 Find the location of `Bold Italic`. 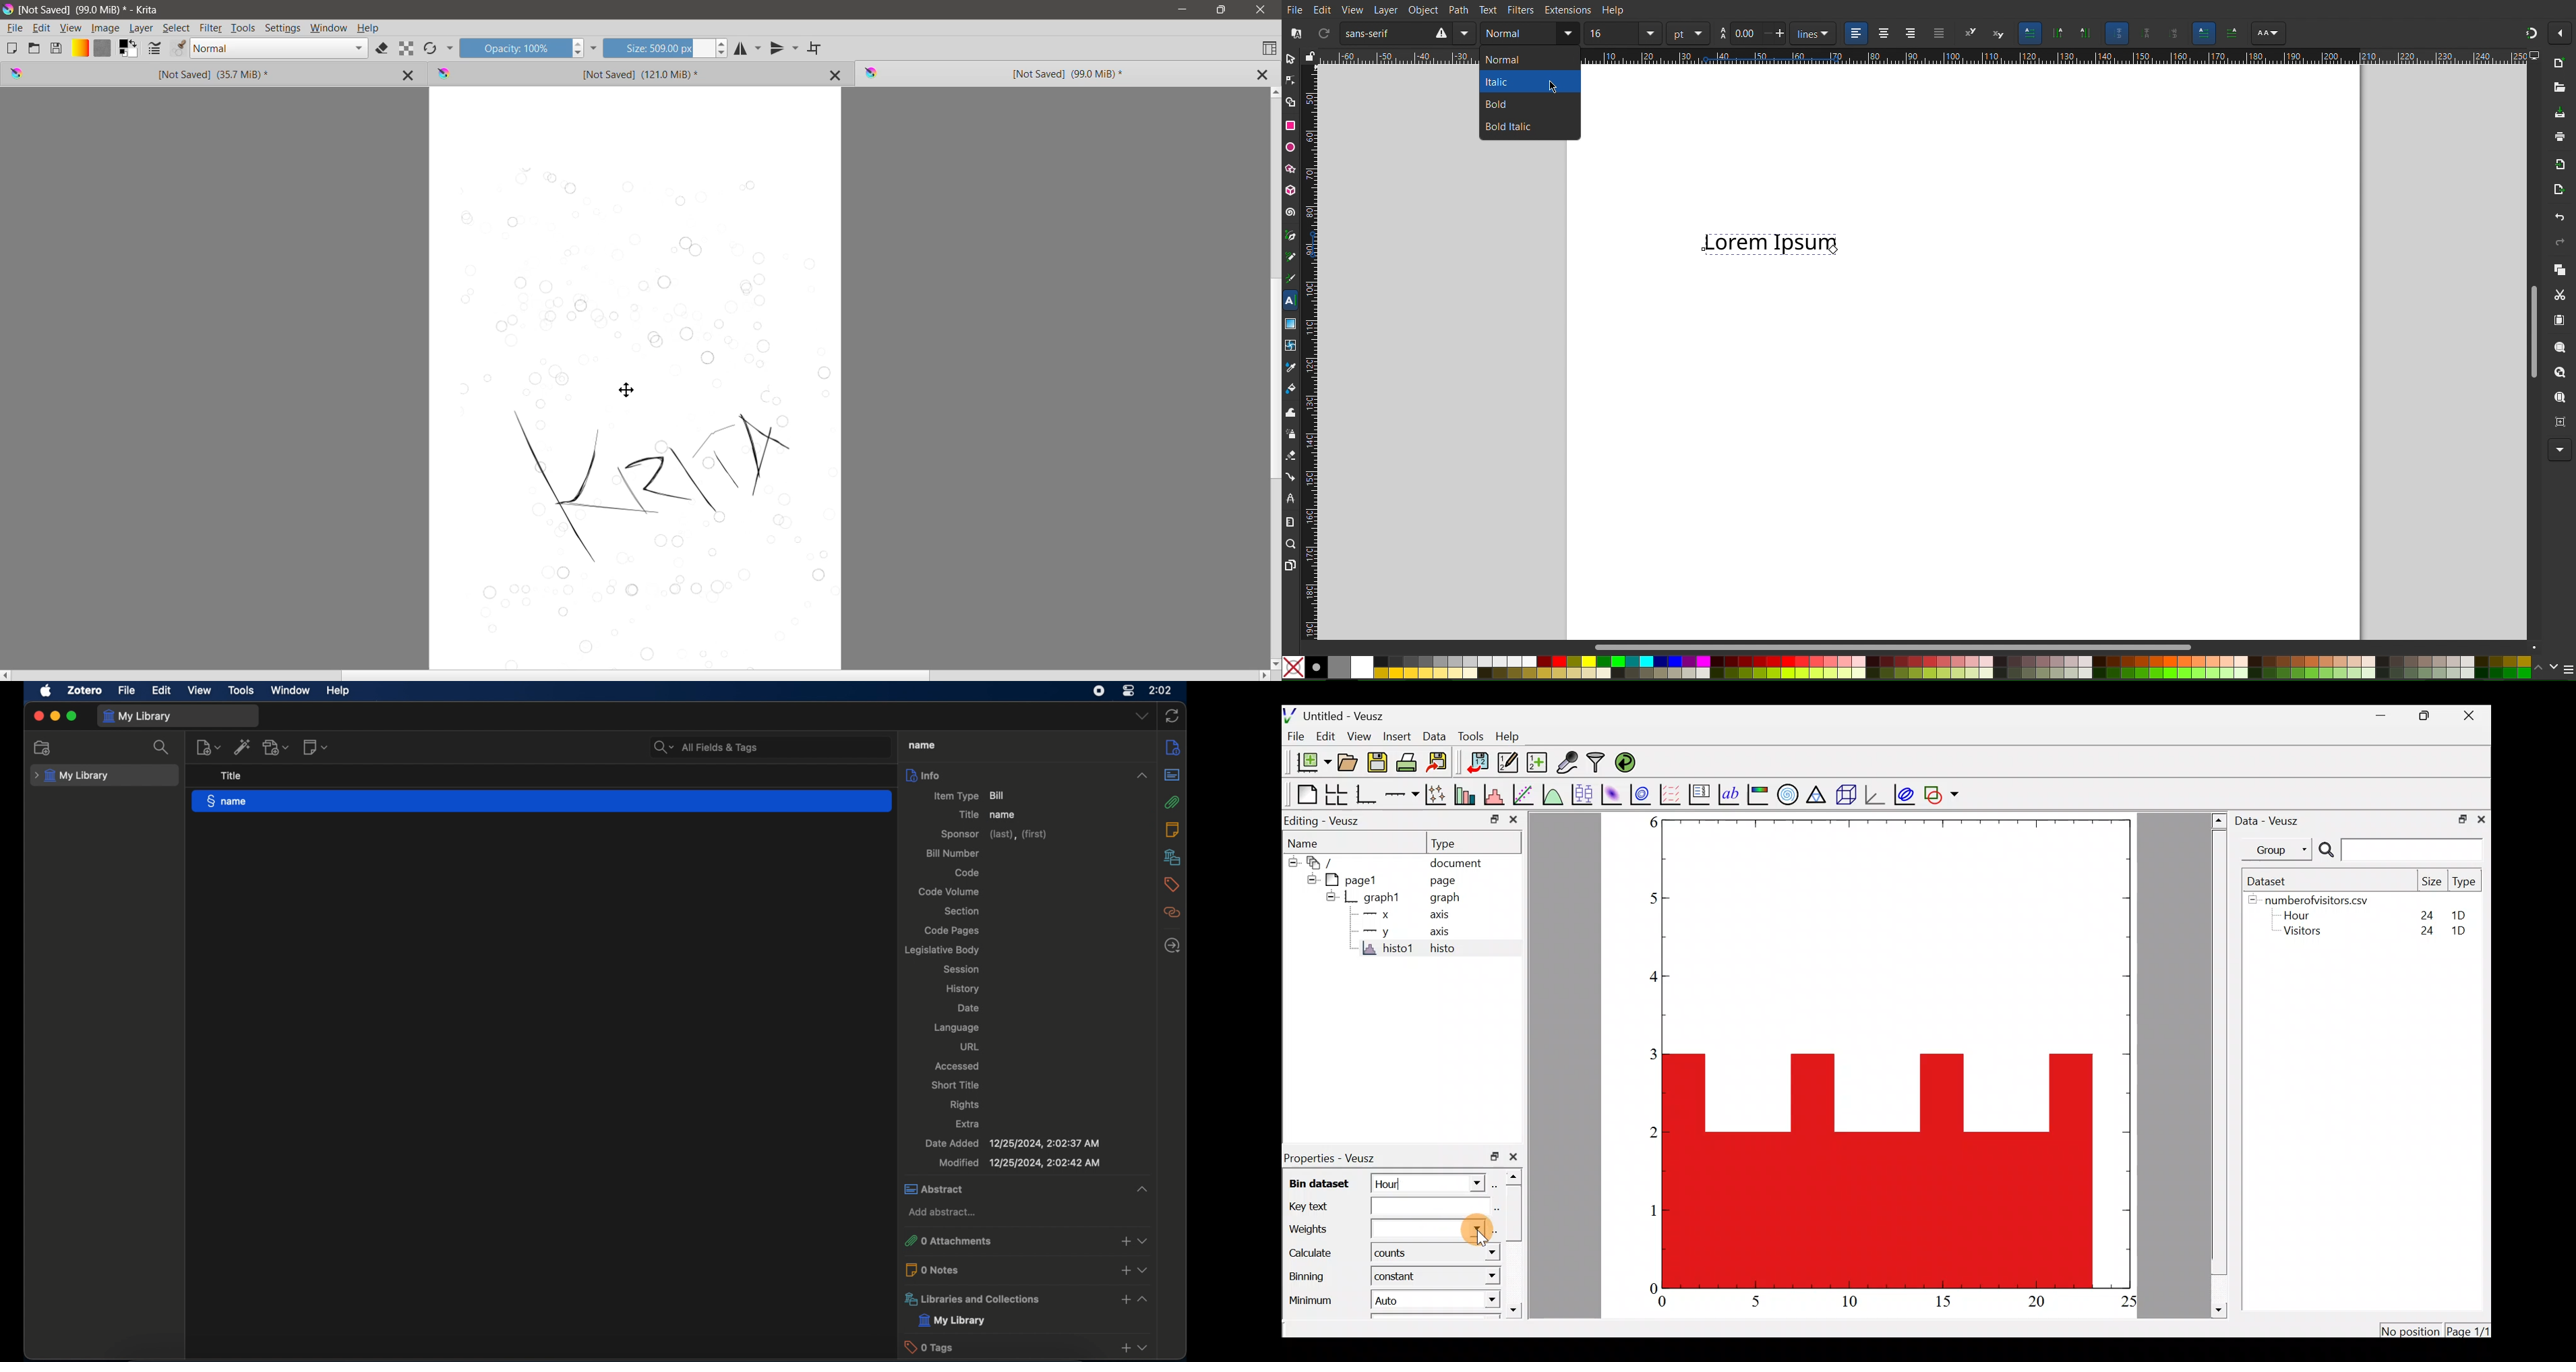

Bold Italic is located at coordinates (1511, 125).